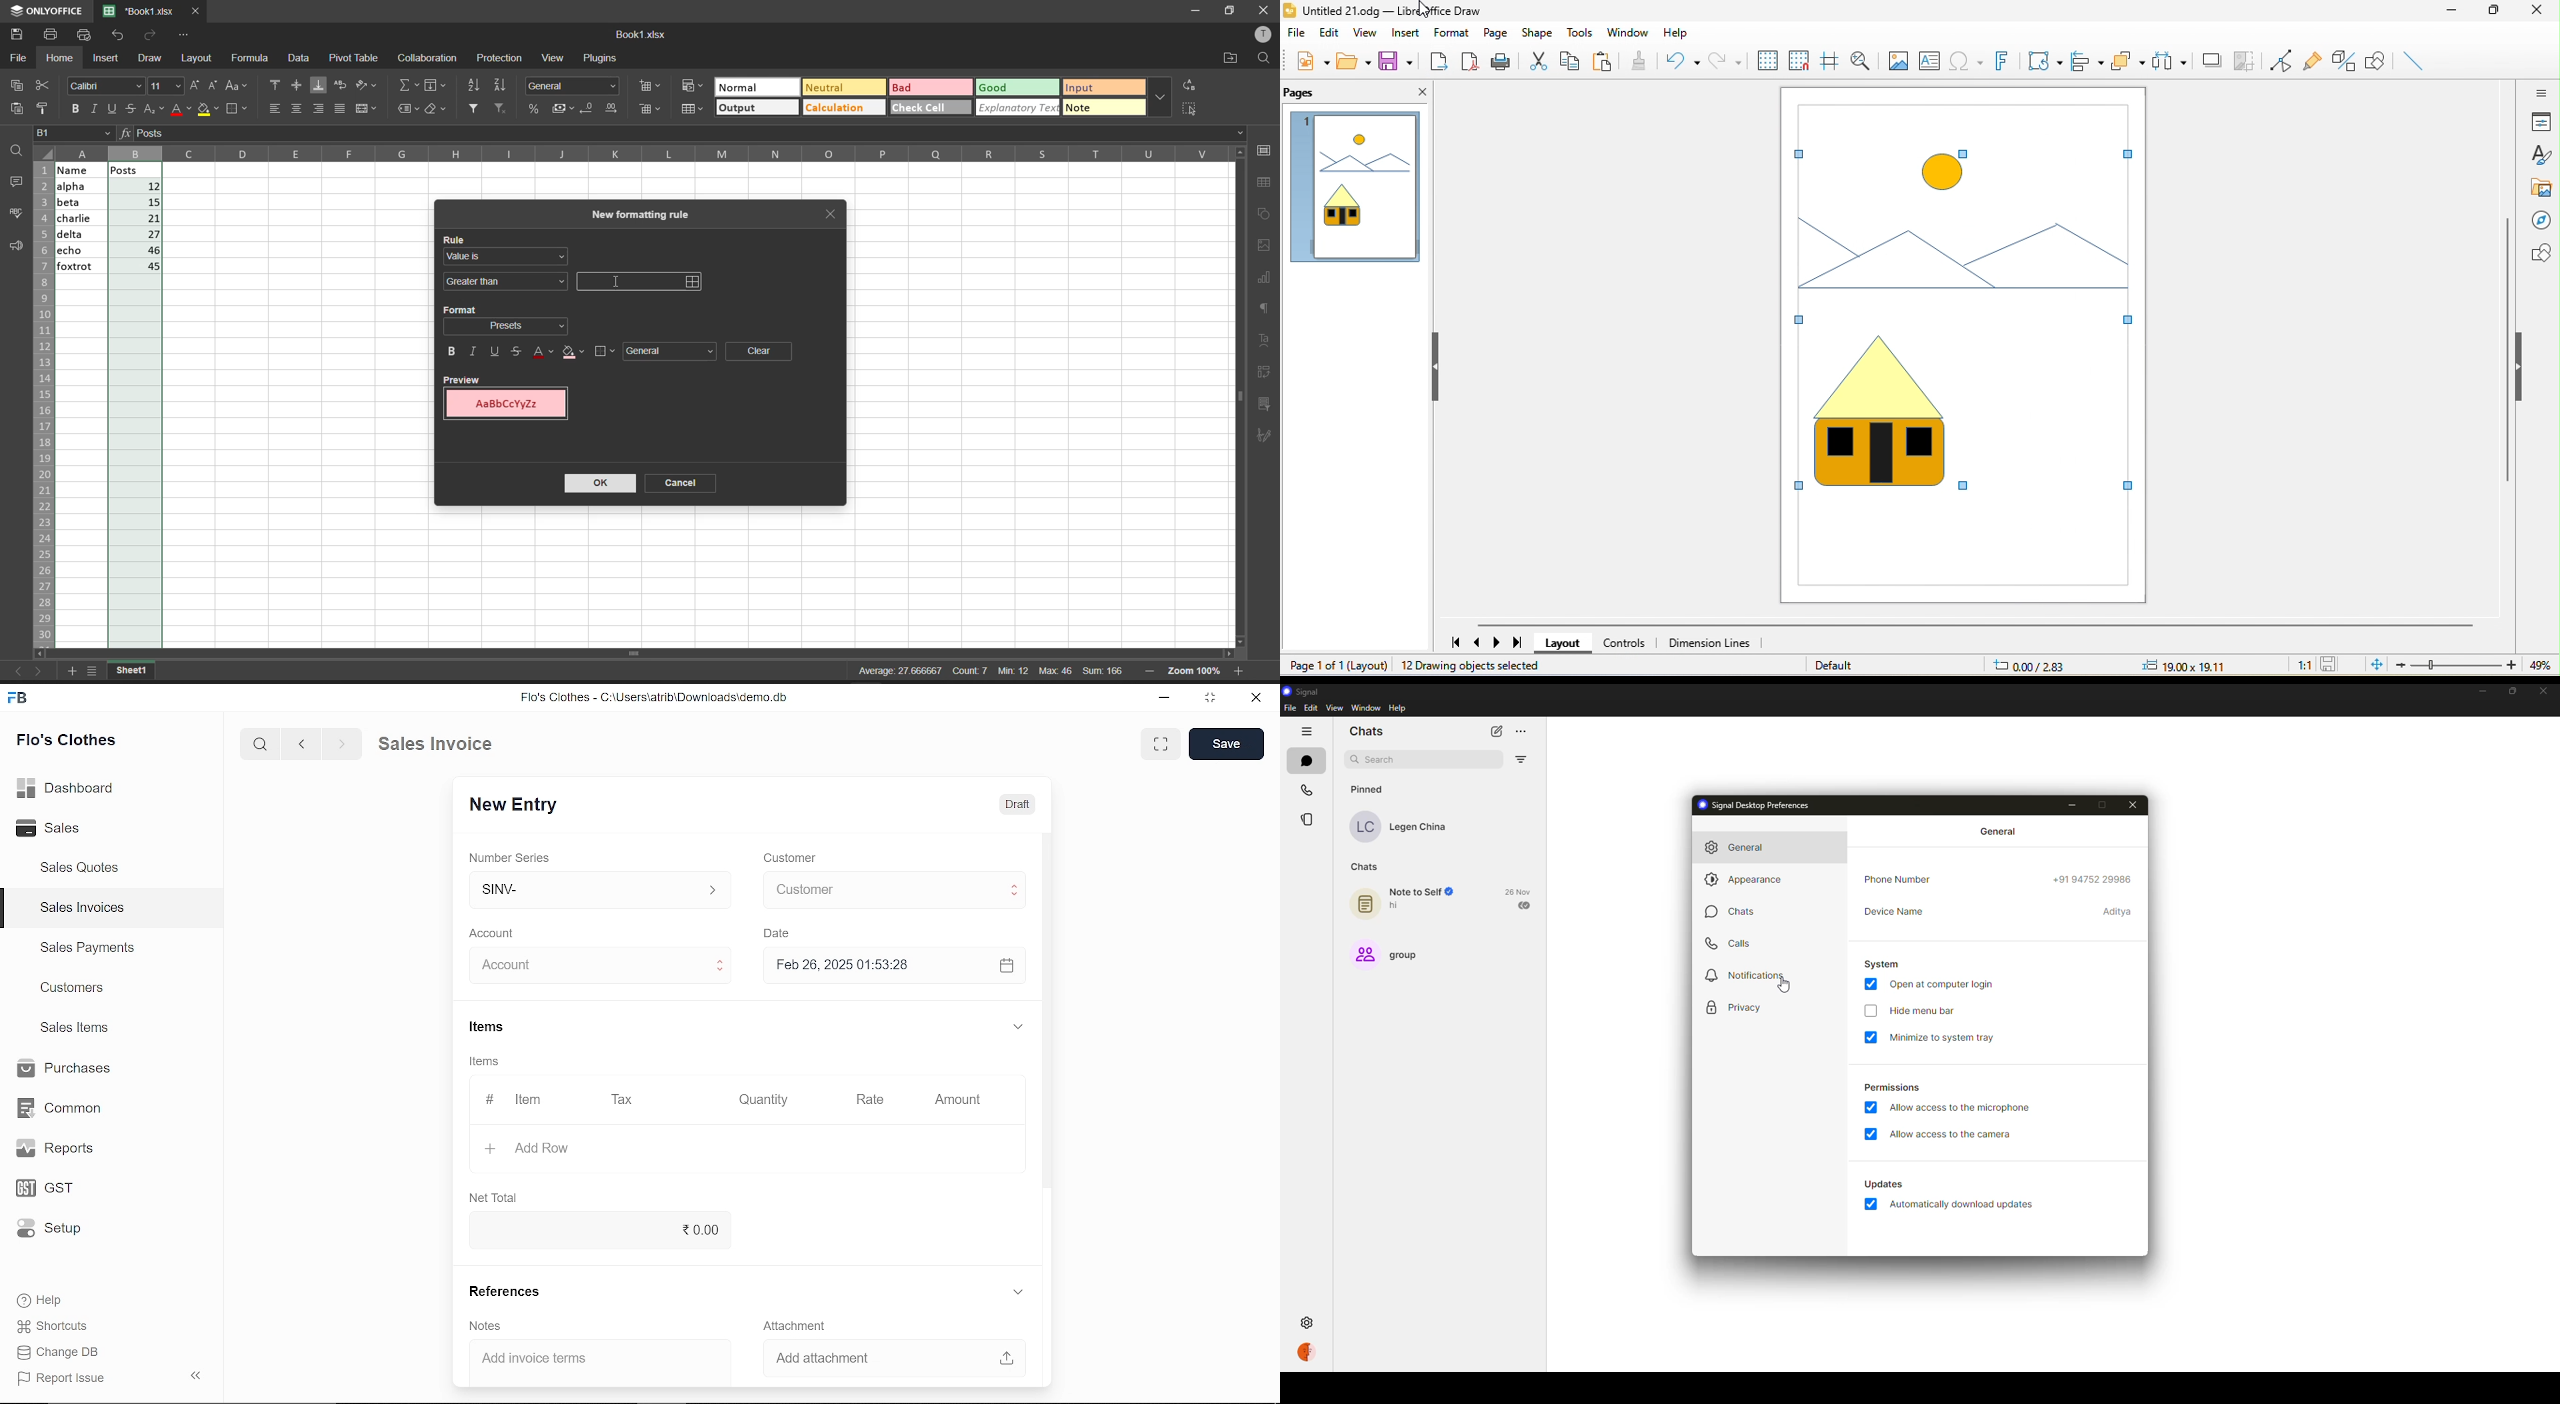 This screenshot has width=2576, height=1428. What do you see at coordinates (496, 1195) in the screenshot?
I see `Net Total` at bounding box center [496, 1195].